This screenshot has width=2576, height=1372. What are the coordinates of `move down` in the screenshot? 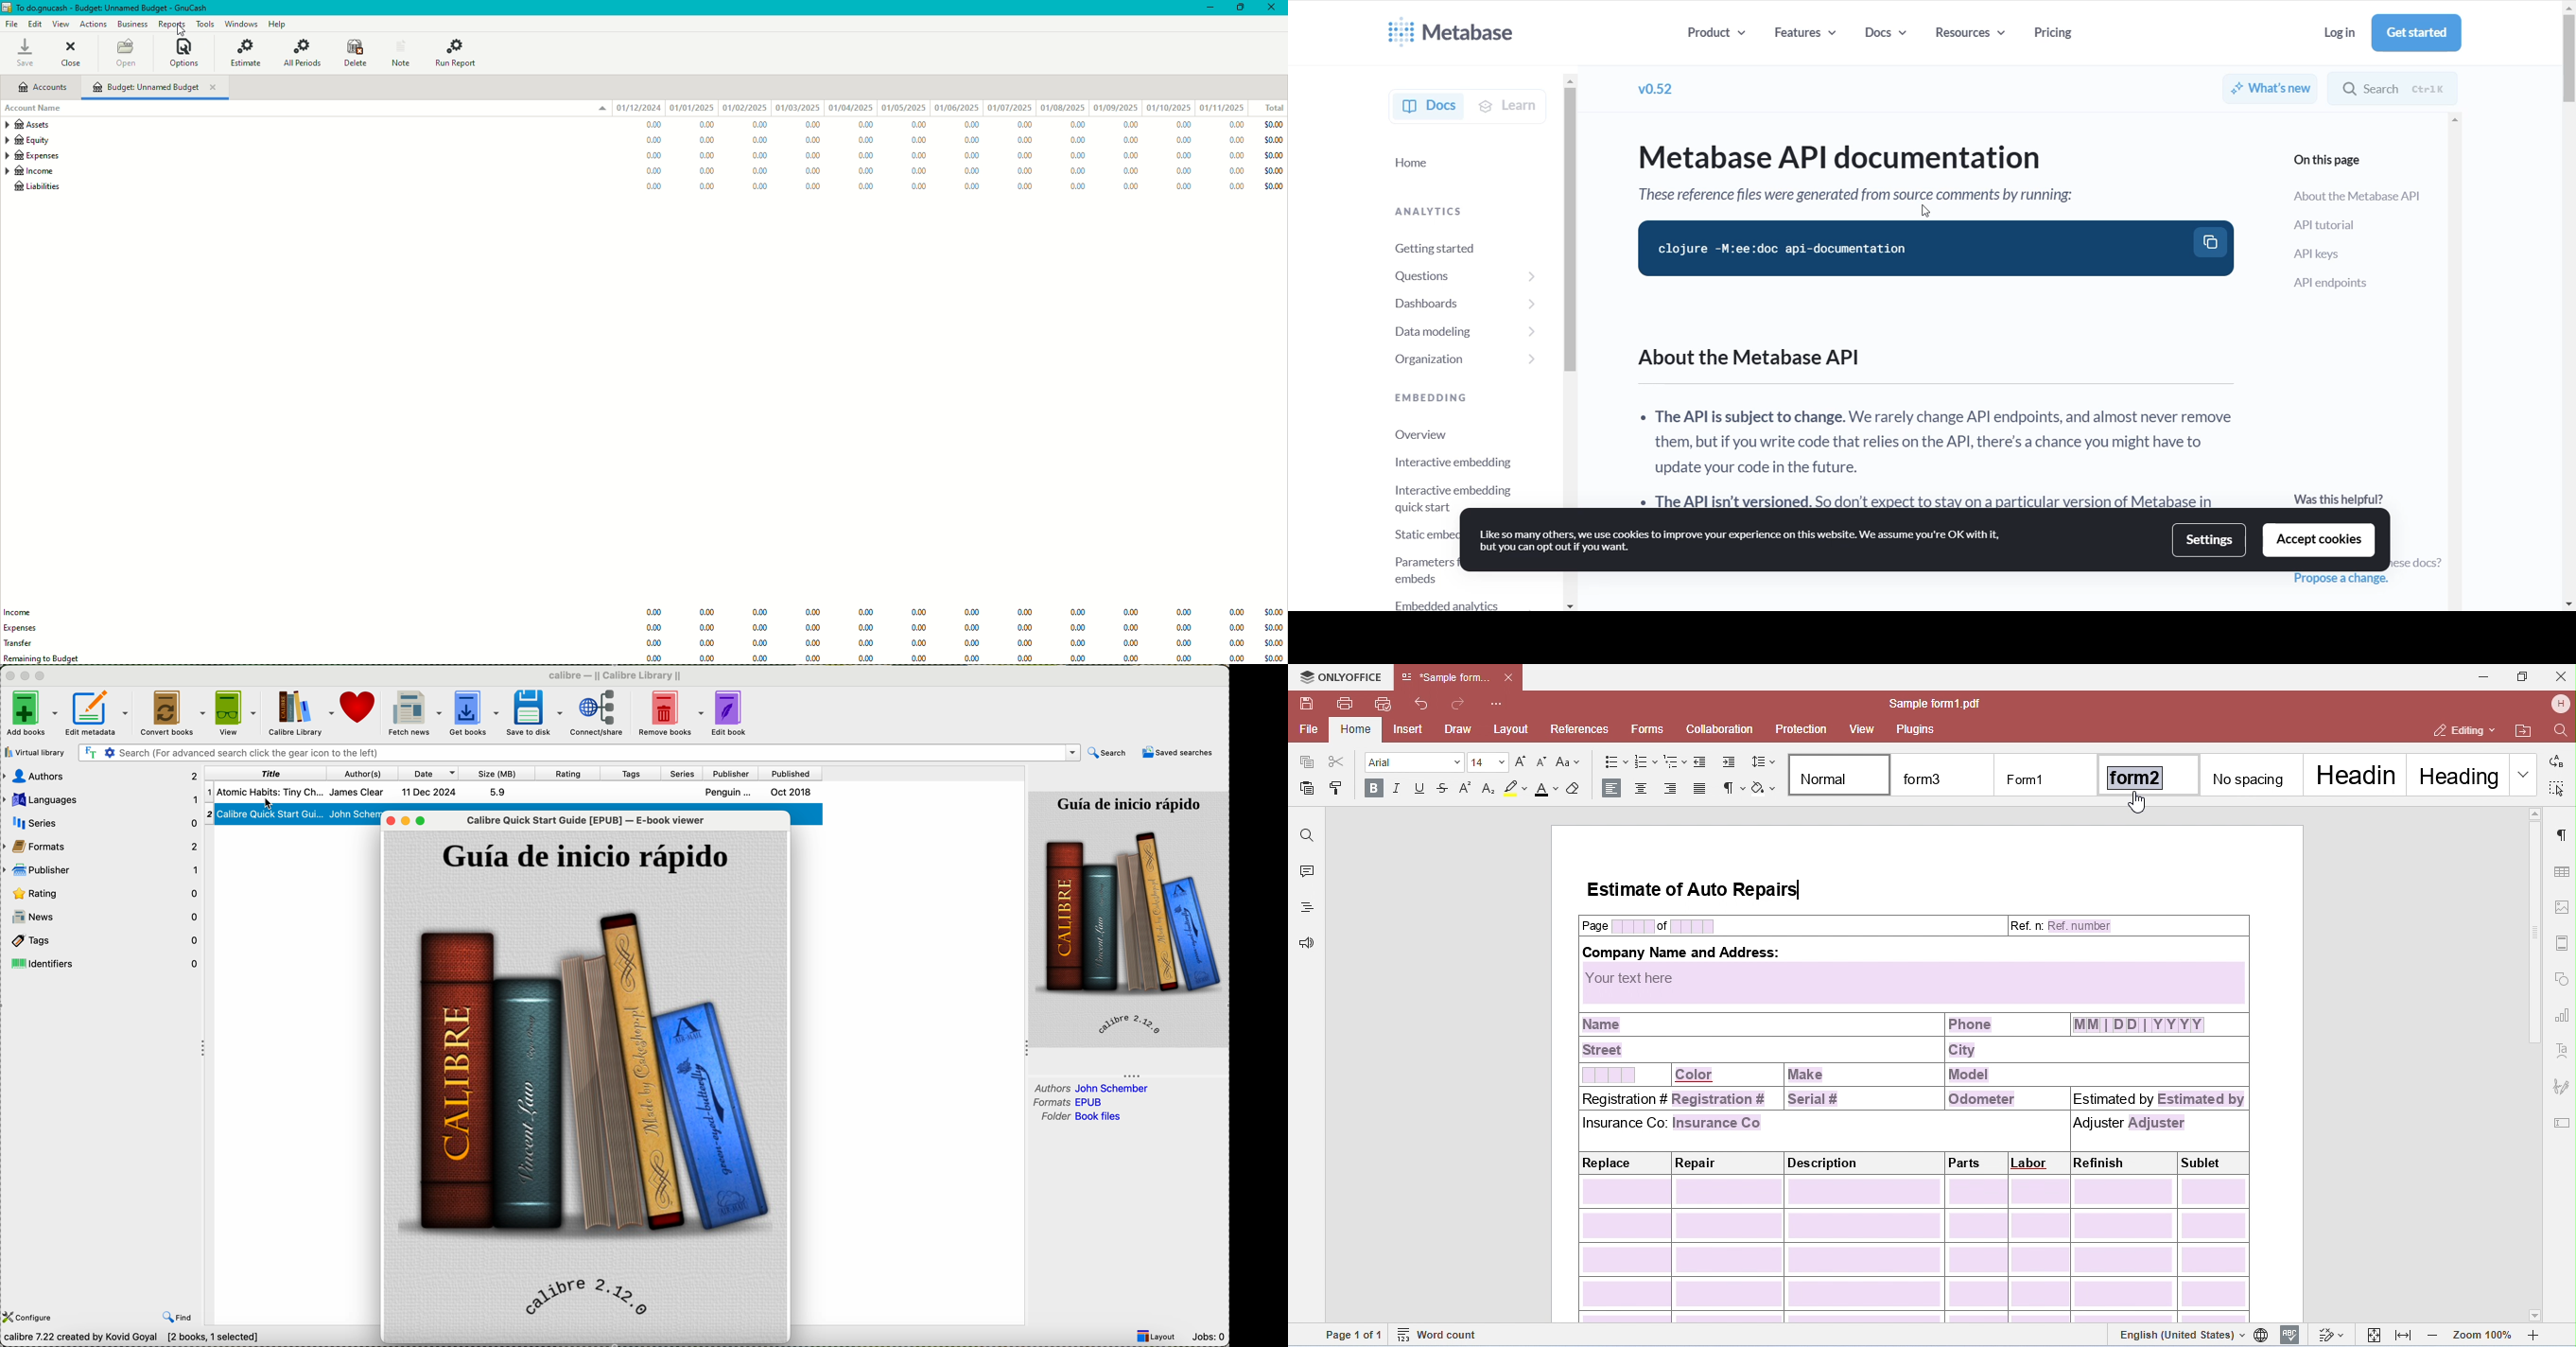 It's located at (1570, 607).